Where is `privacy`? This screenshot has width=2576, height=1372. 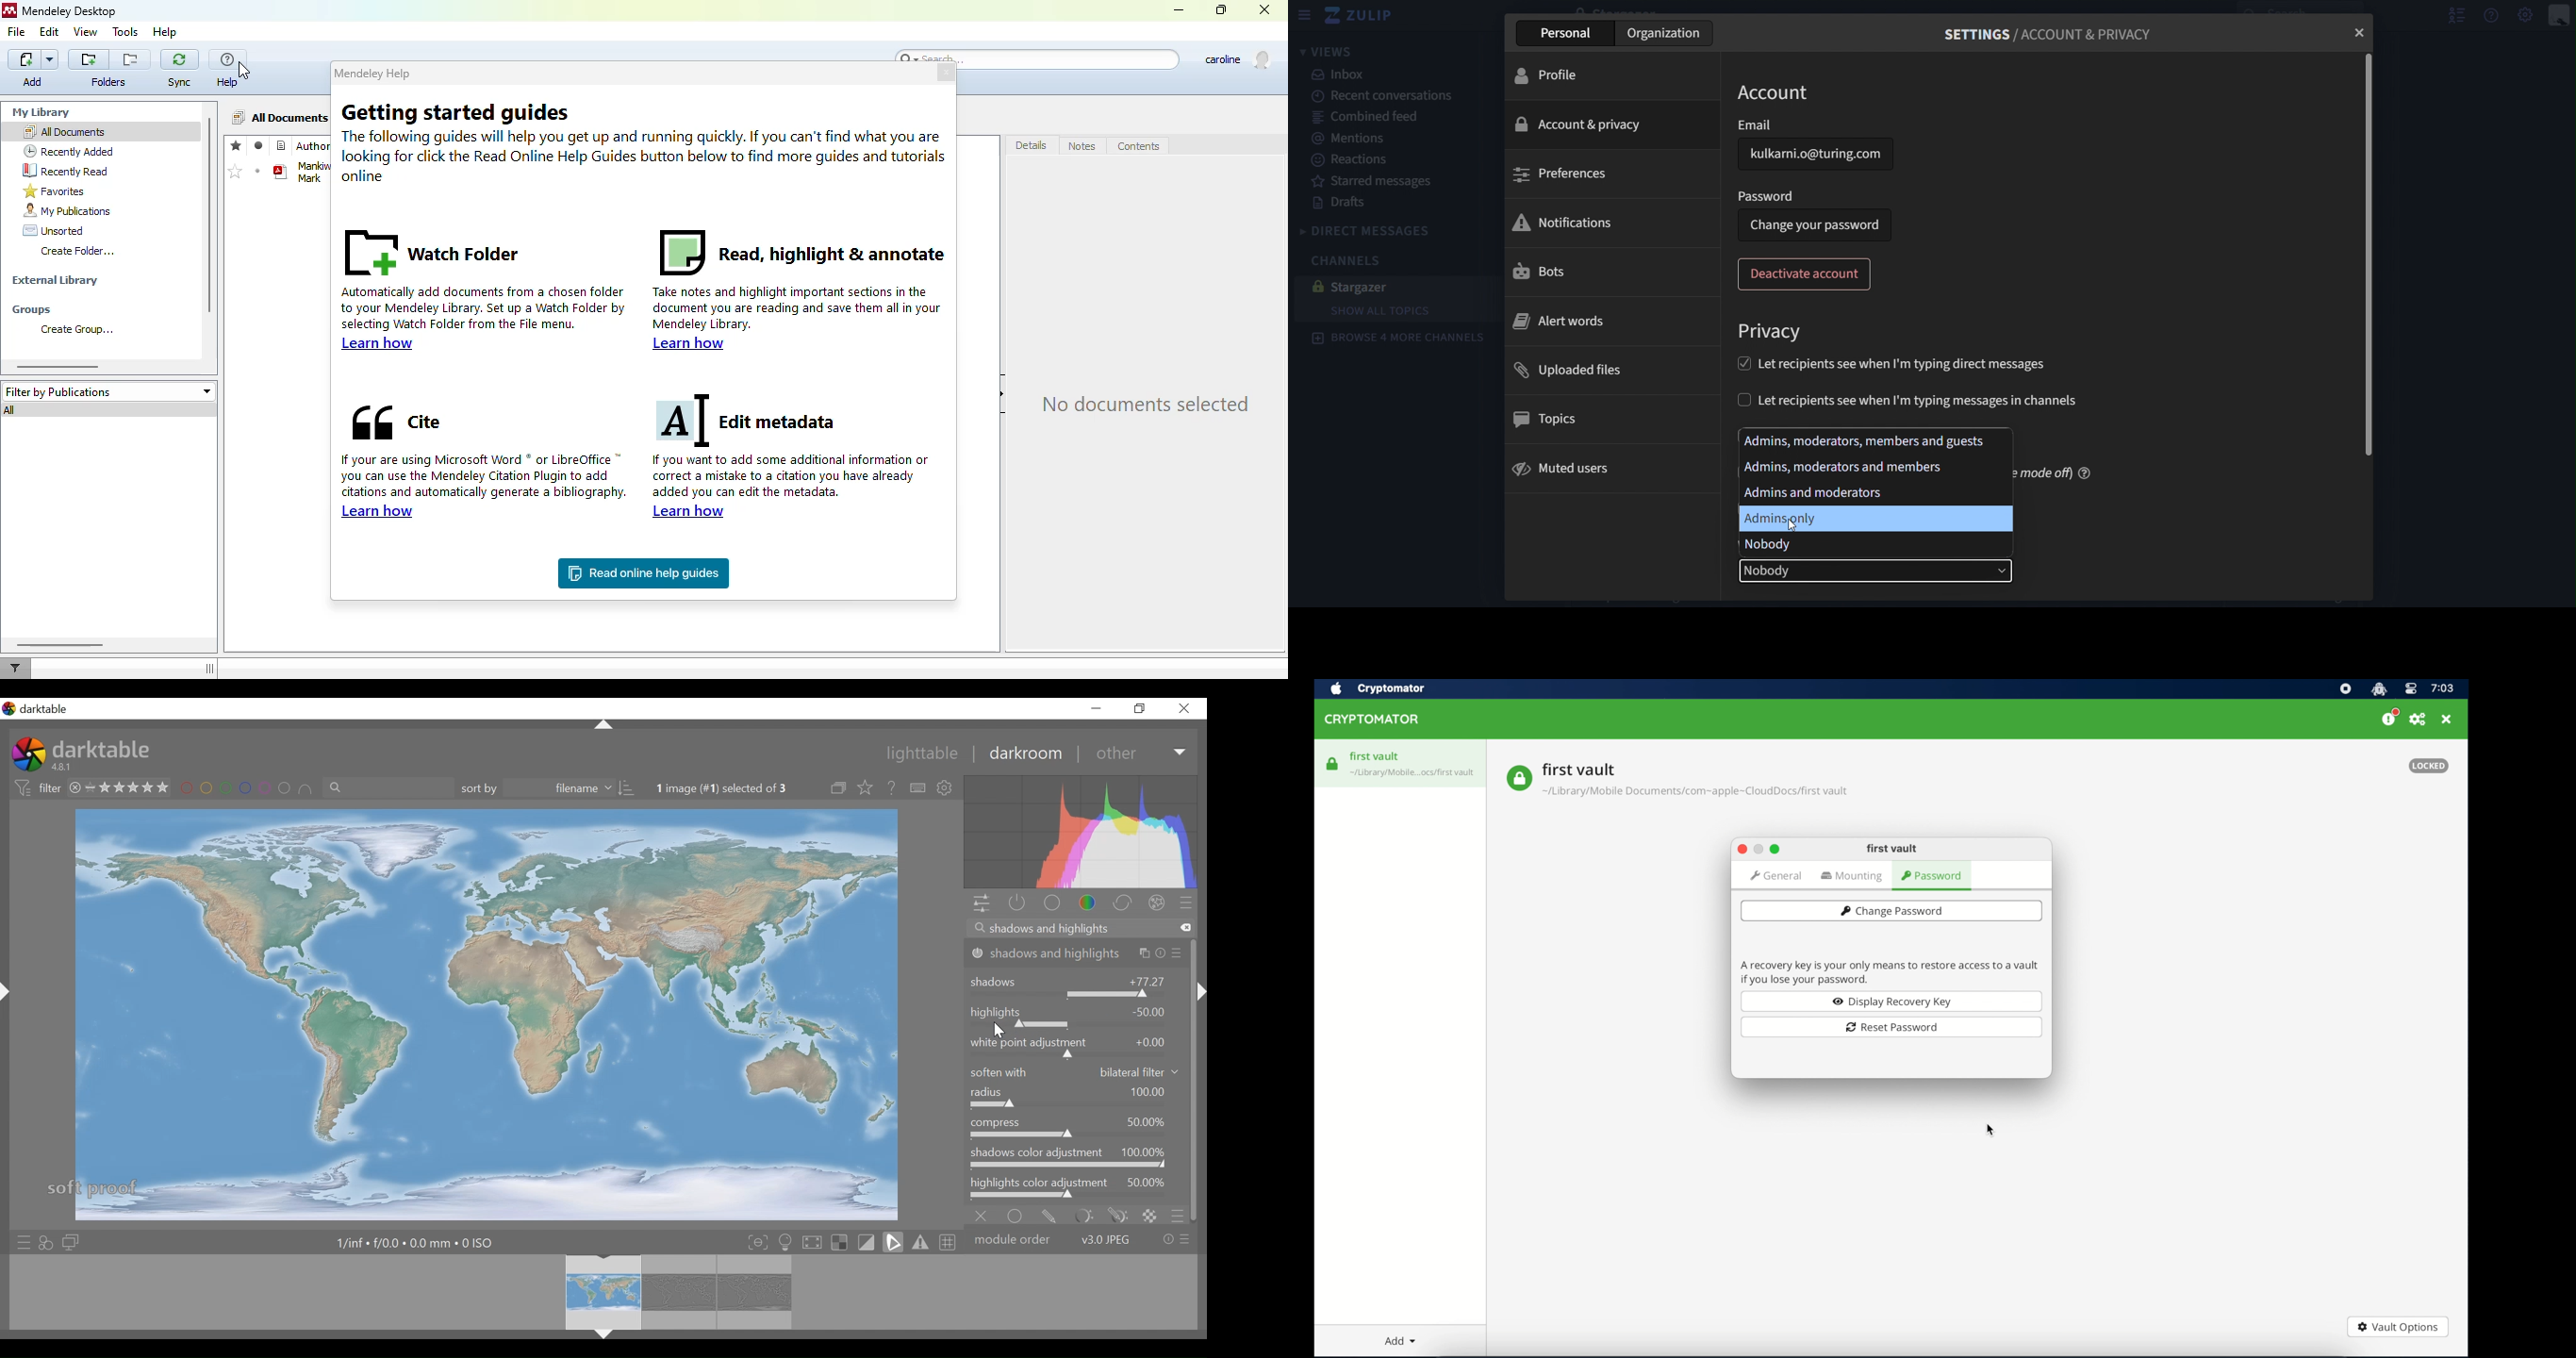
privacy is located at coordinates (1773, 333).